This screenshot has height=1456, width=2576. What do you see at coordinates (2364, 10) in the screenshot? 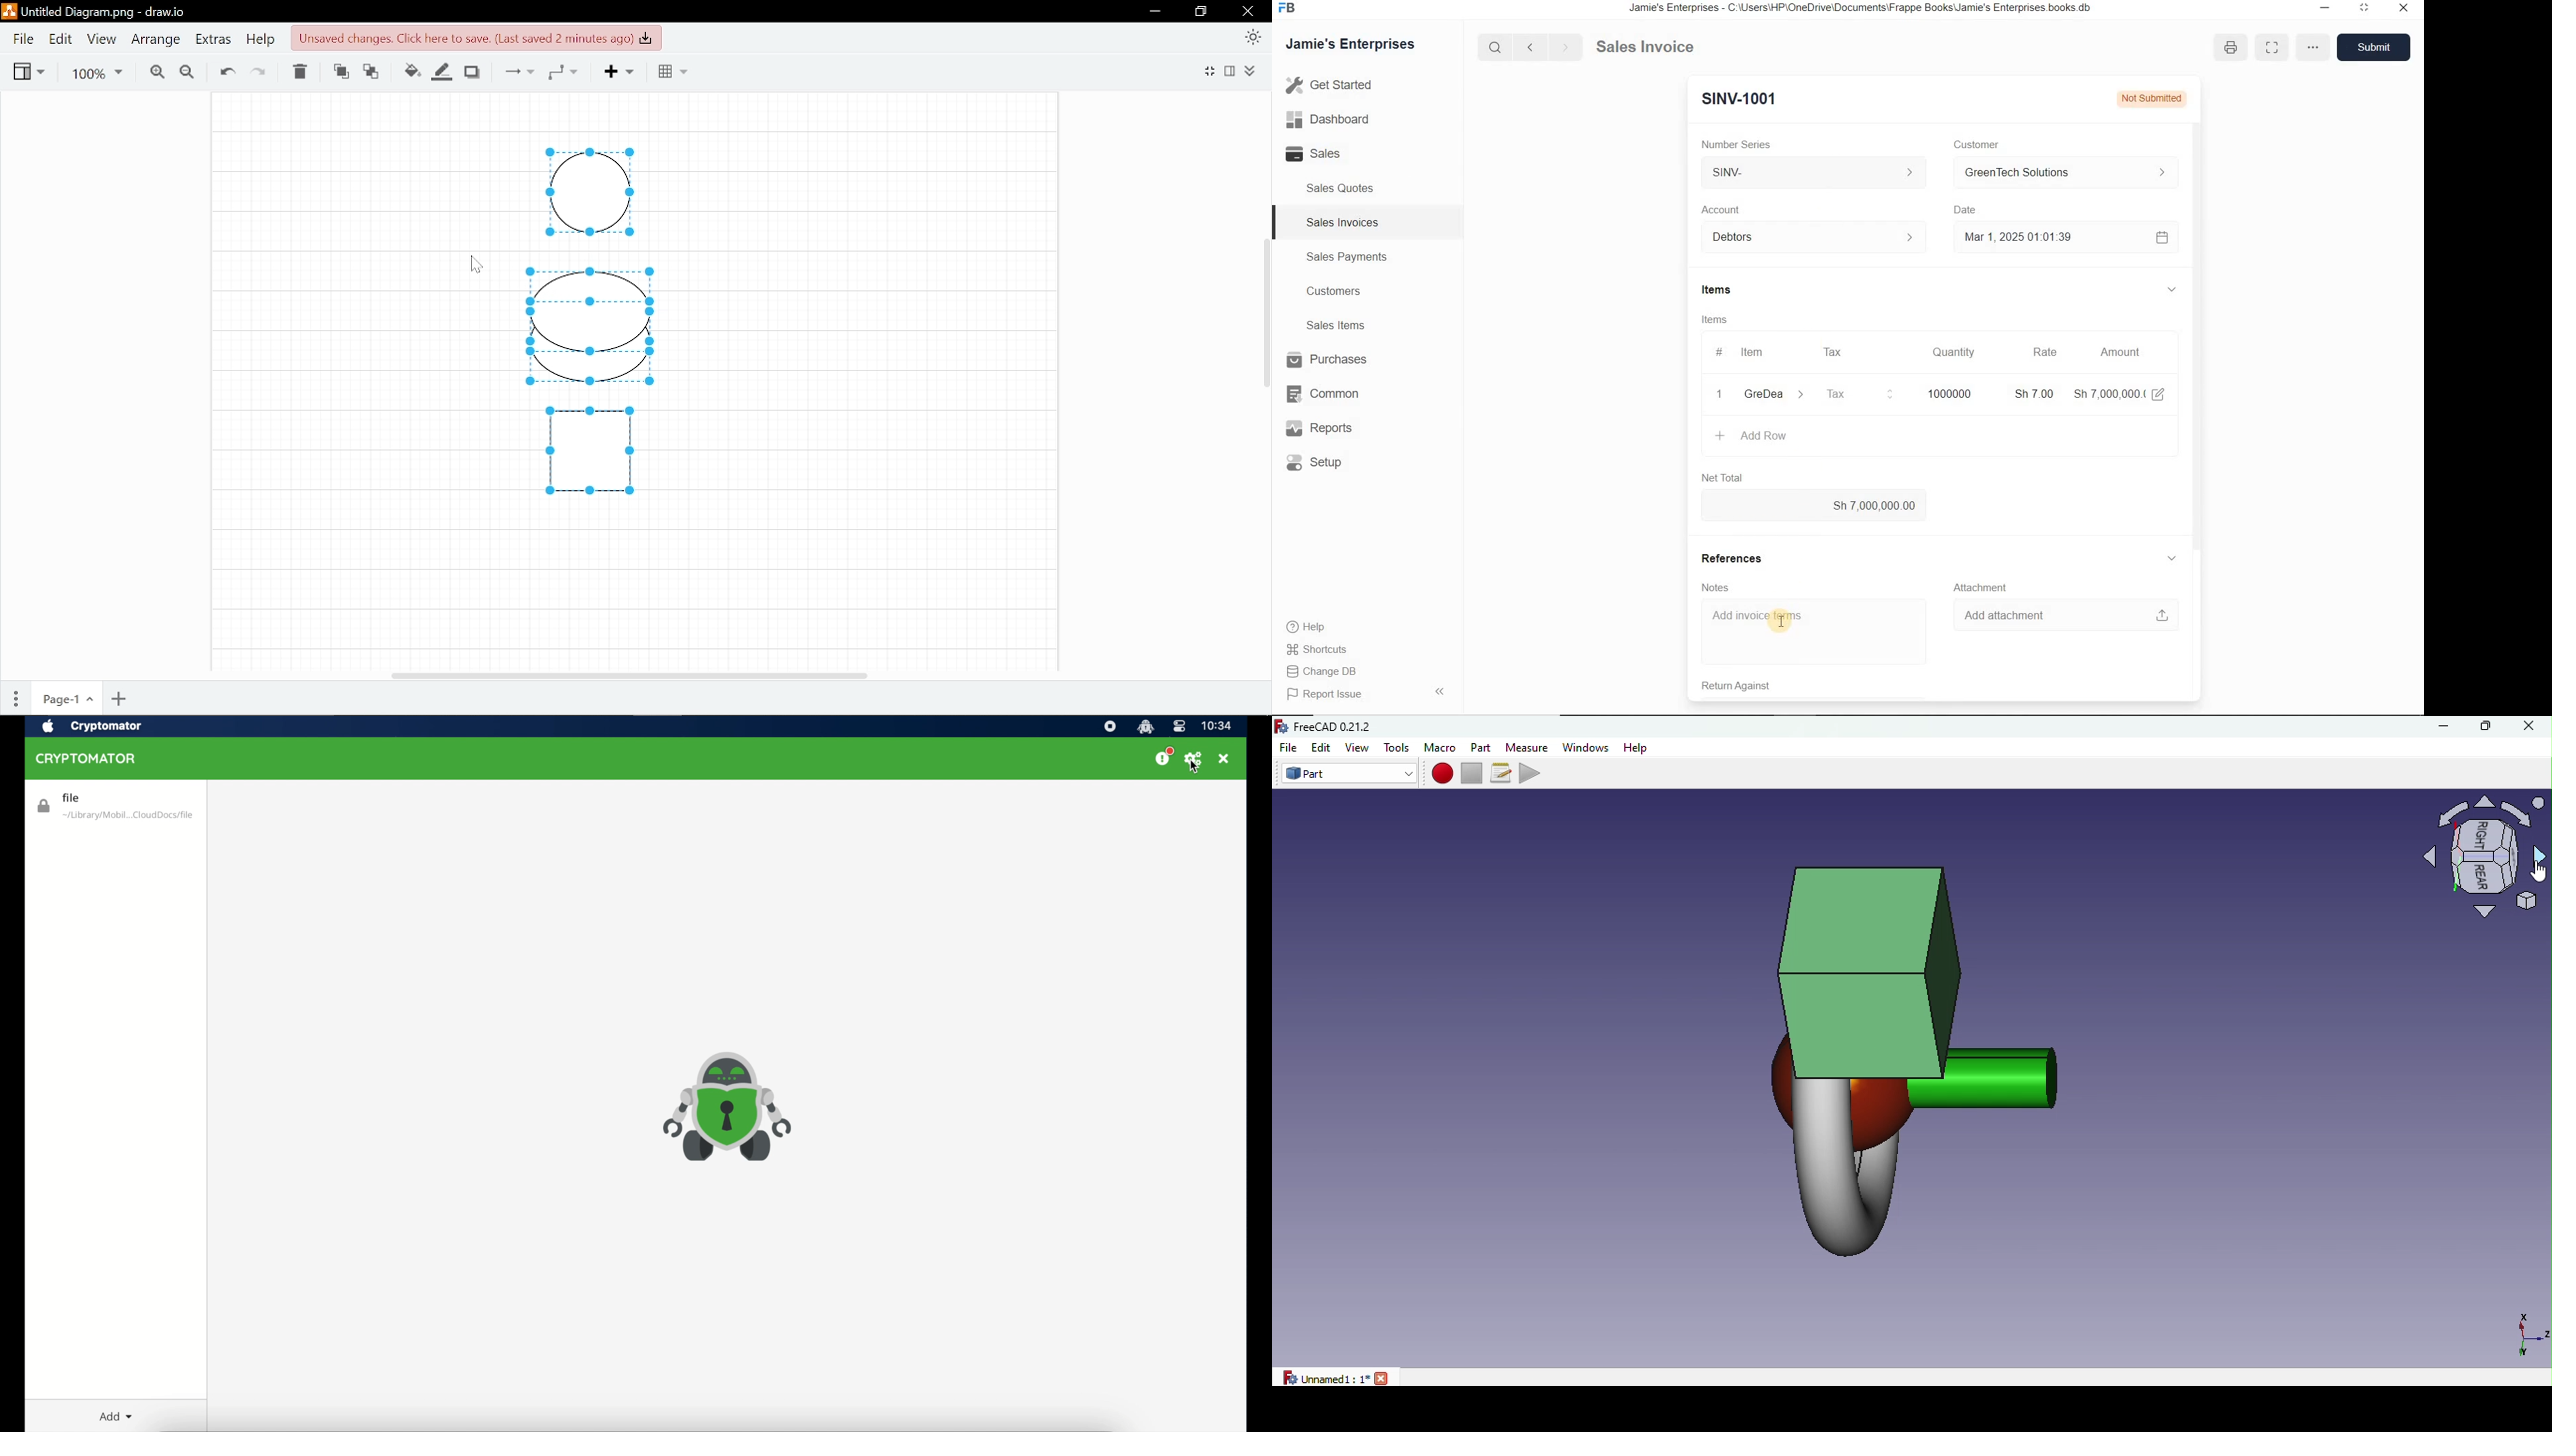
I see `minimize` at bounding box center [2364, 10].